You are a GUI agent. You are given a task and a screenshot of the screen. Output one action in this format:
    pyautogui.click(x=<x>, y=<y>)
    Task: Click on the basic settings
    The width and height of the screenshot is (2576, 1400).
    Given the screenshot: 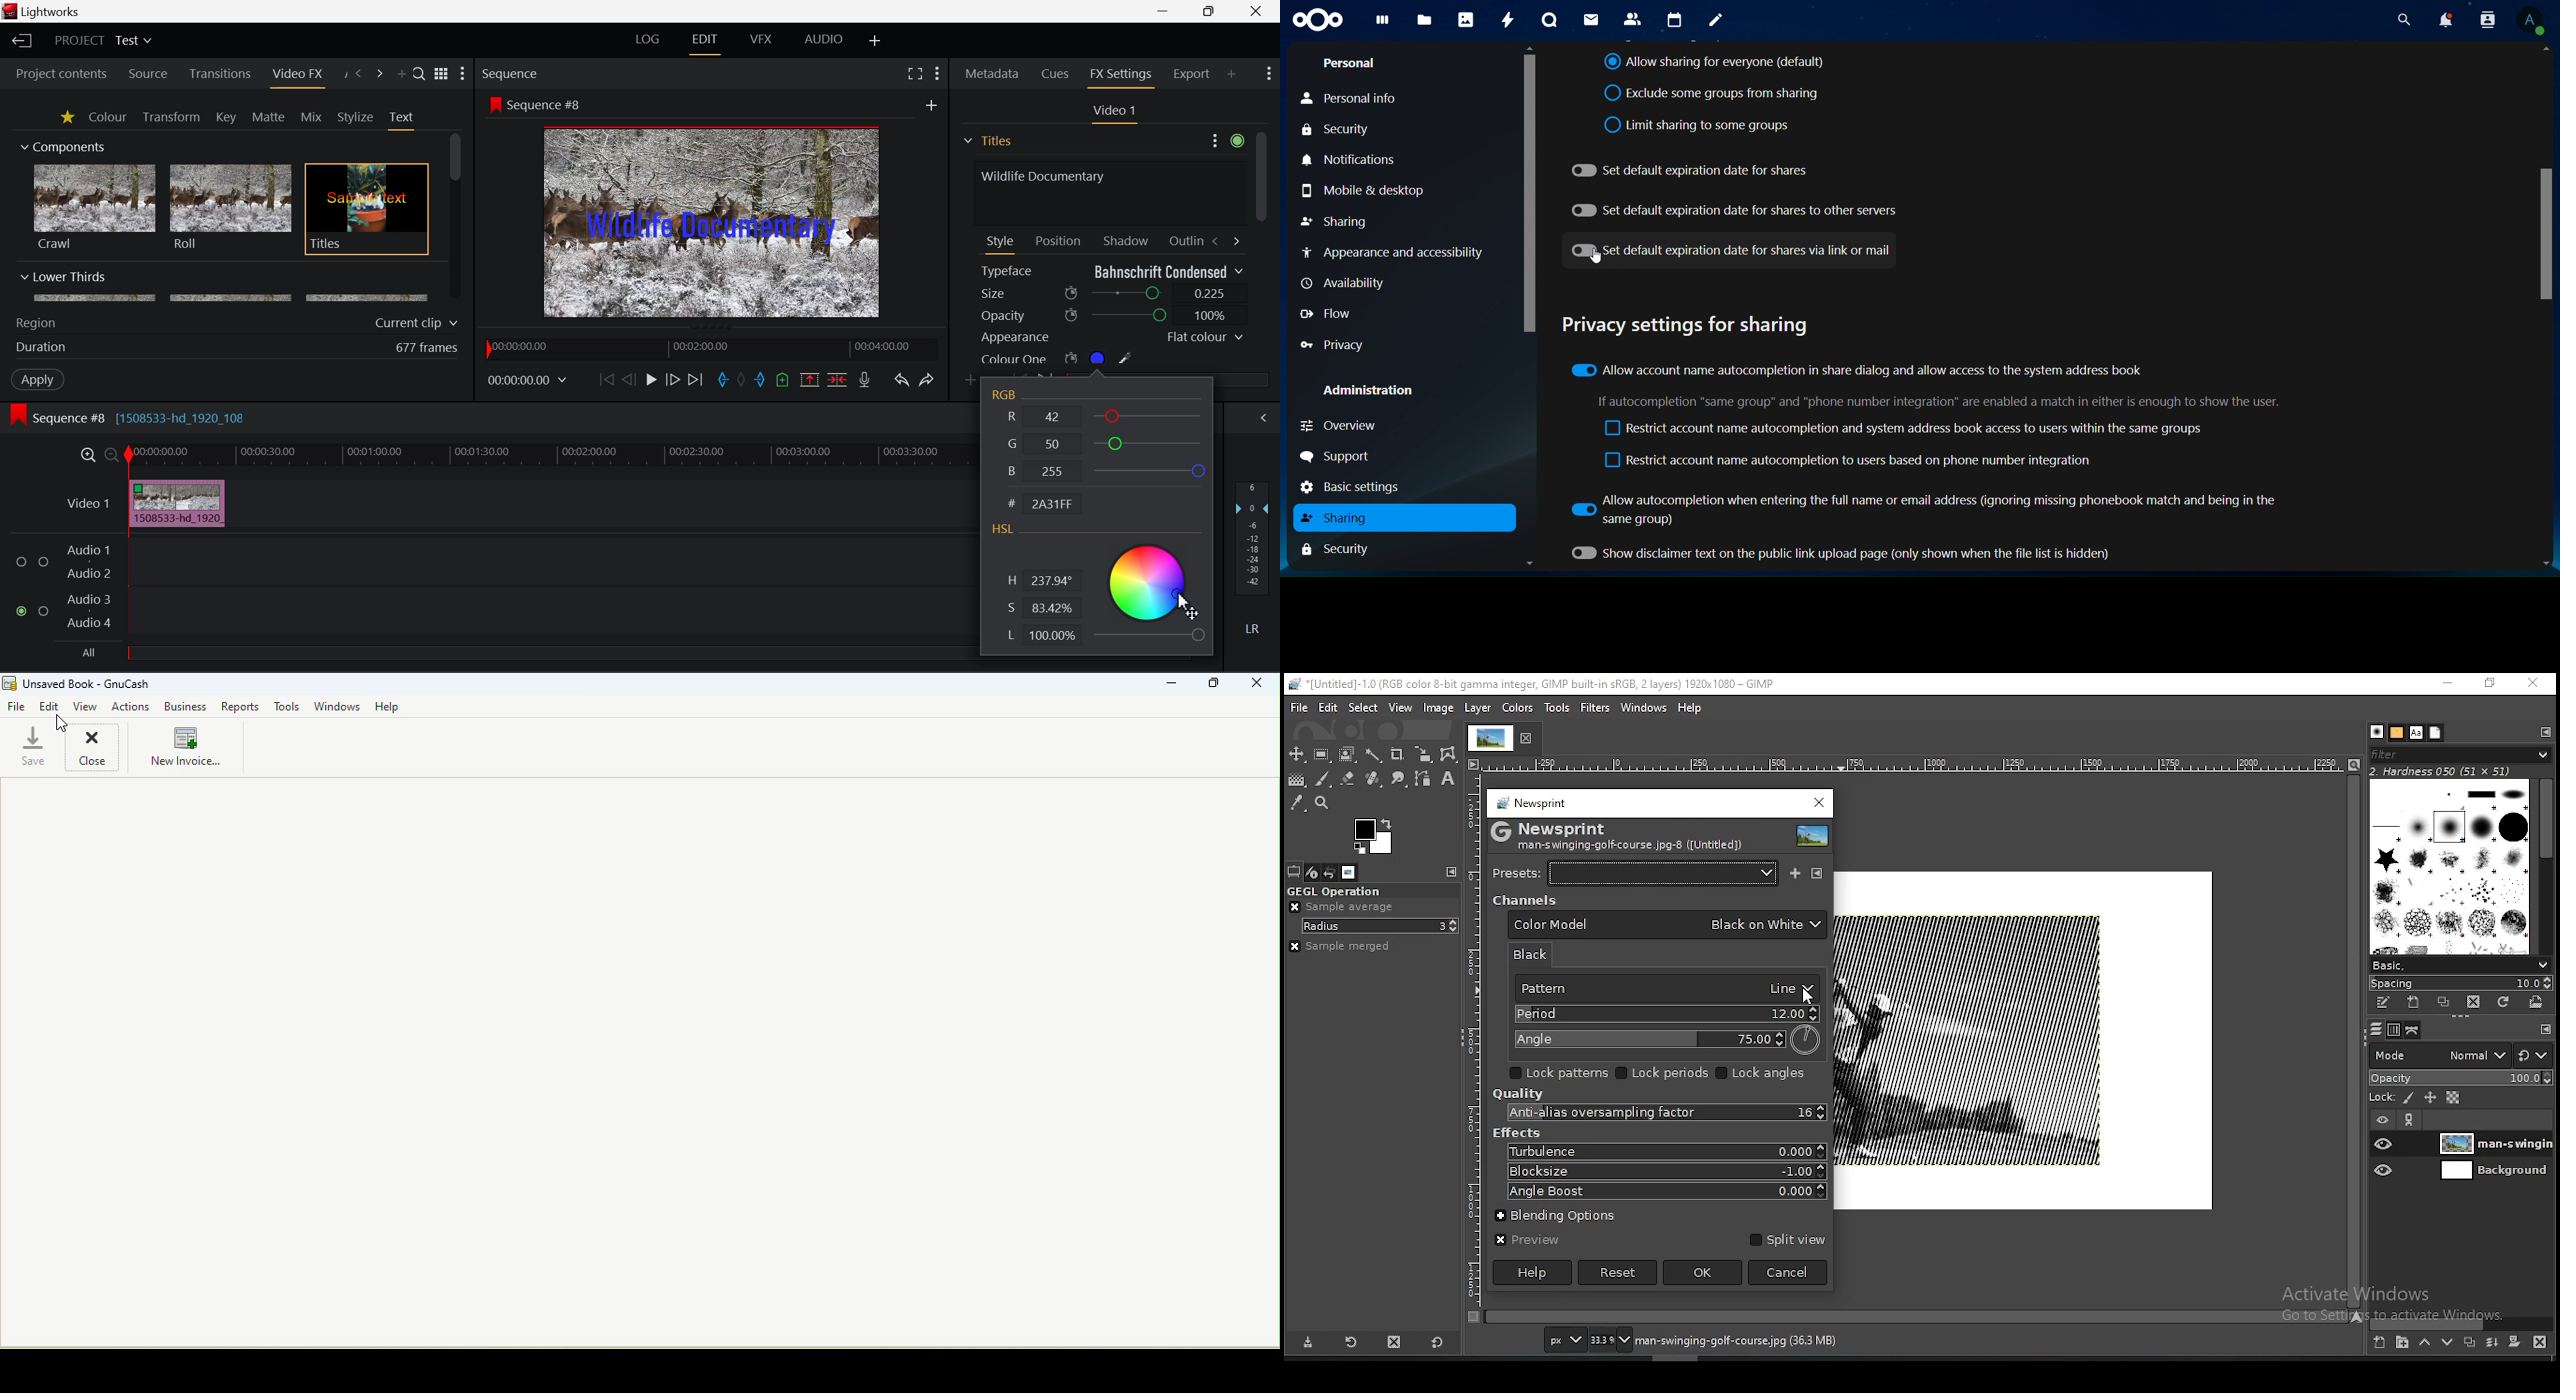 What is the action you would take?
    pyautogui.click(x=1363, y=487)
    